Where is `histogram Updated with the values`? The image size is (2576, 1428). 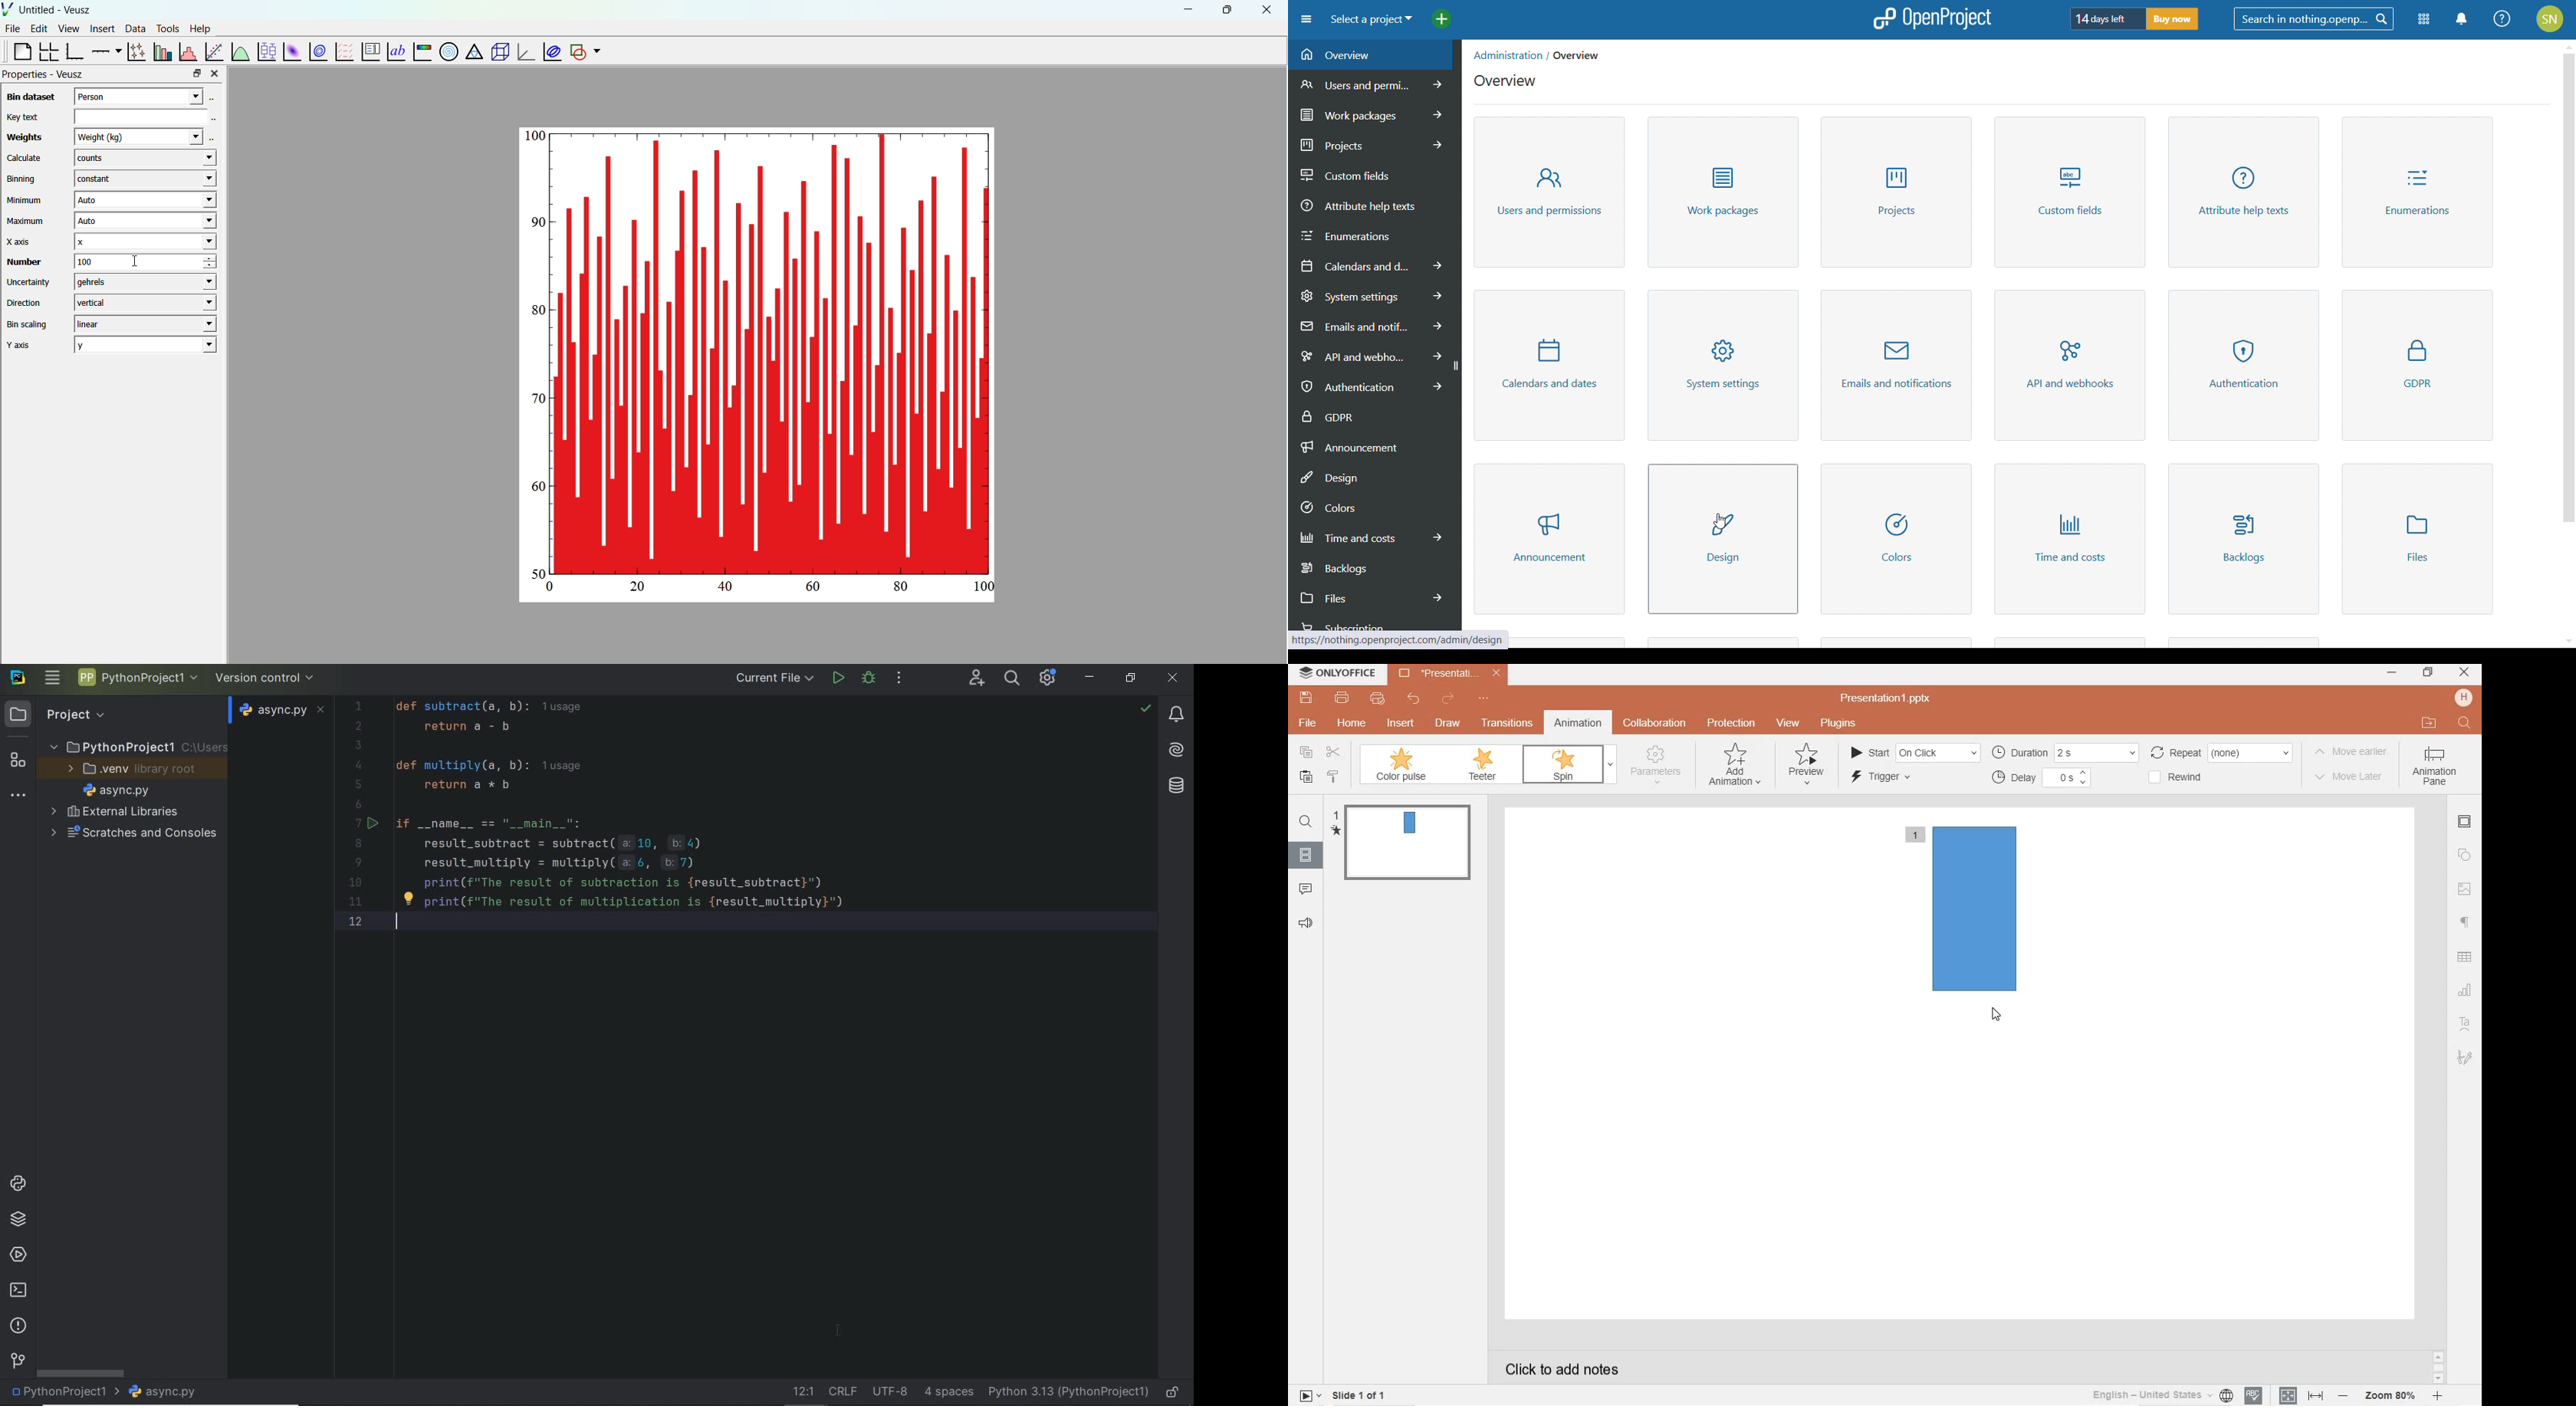 histogram Updated with the values is located at coordinates (771, 351).